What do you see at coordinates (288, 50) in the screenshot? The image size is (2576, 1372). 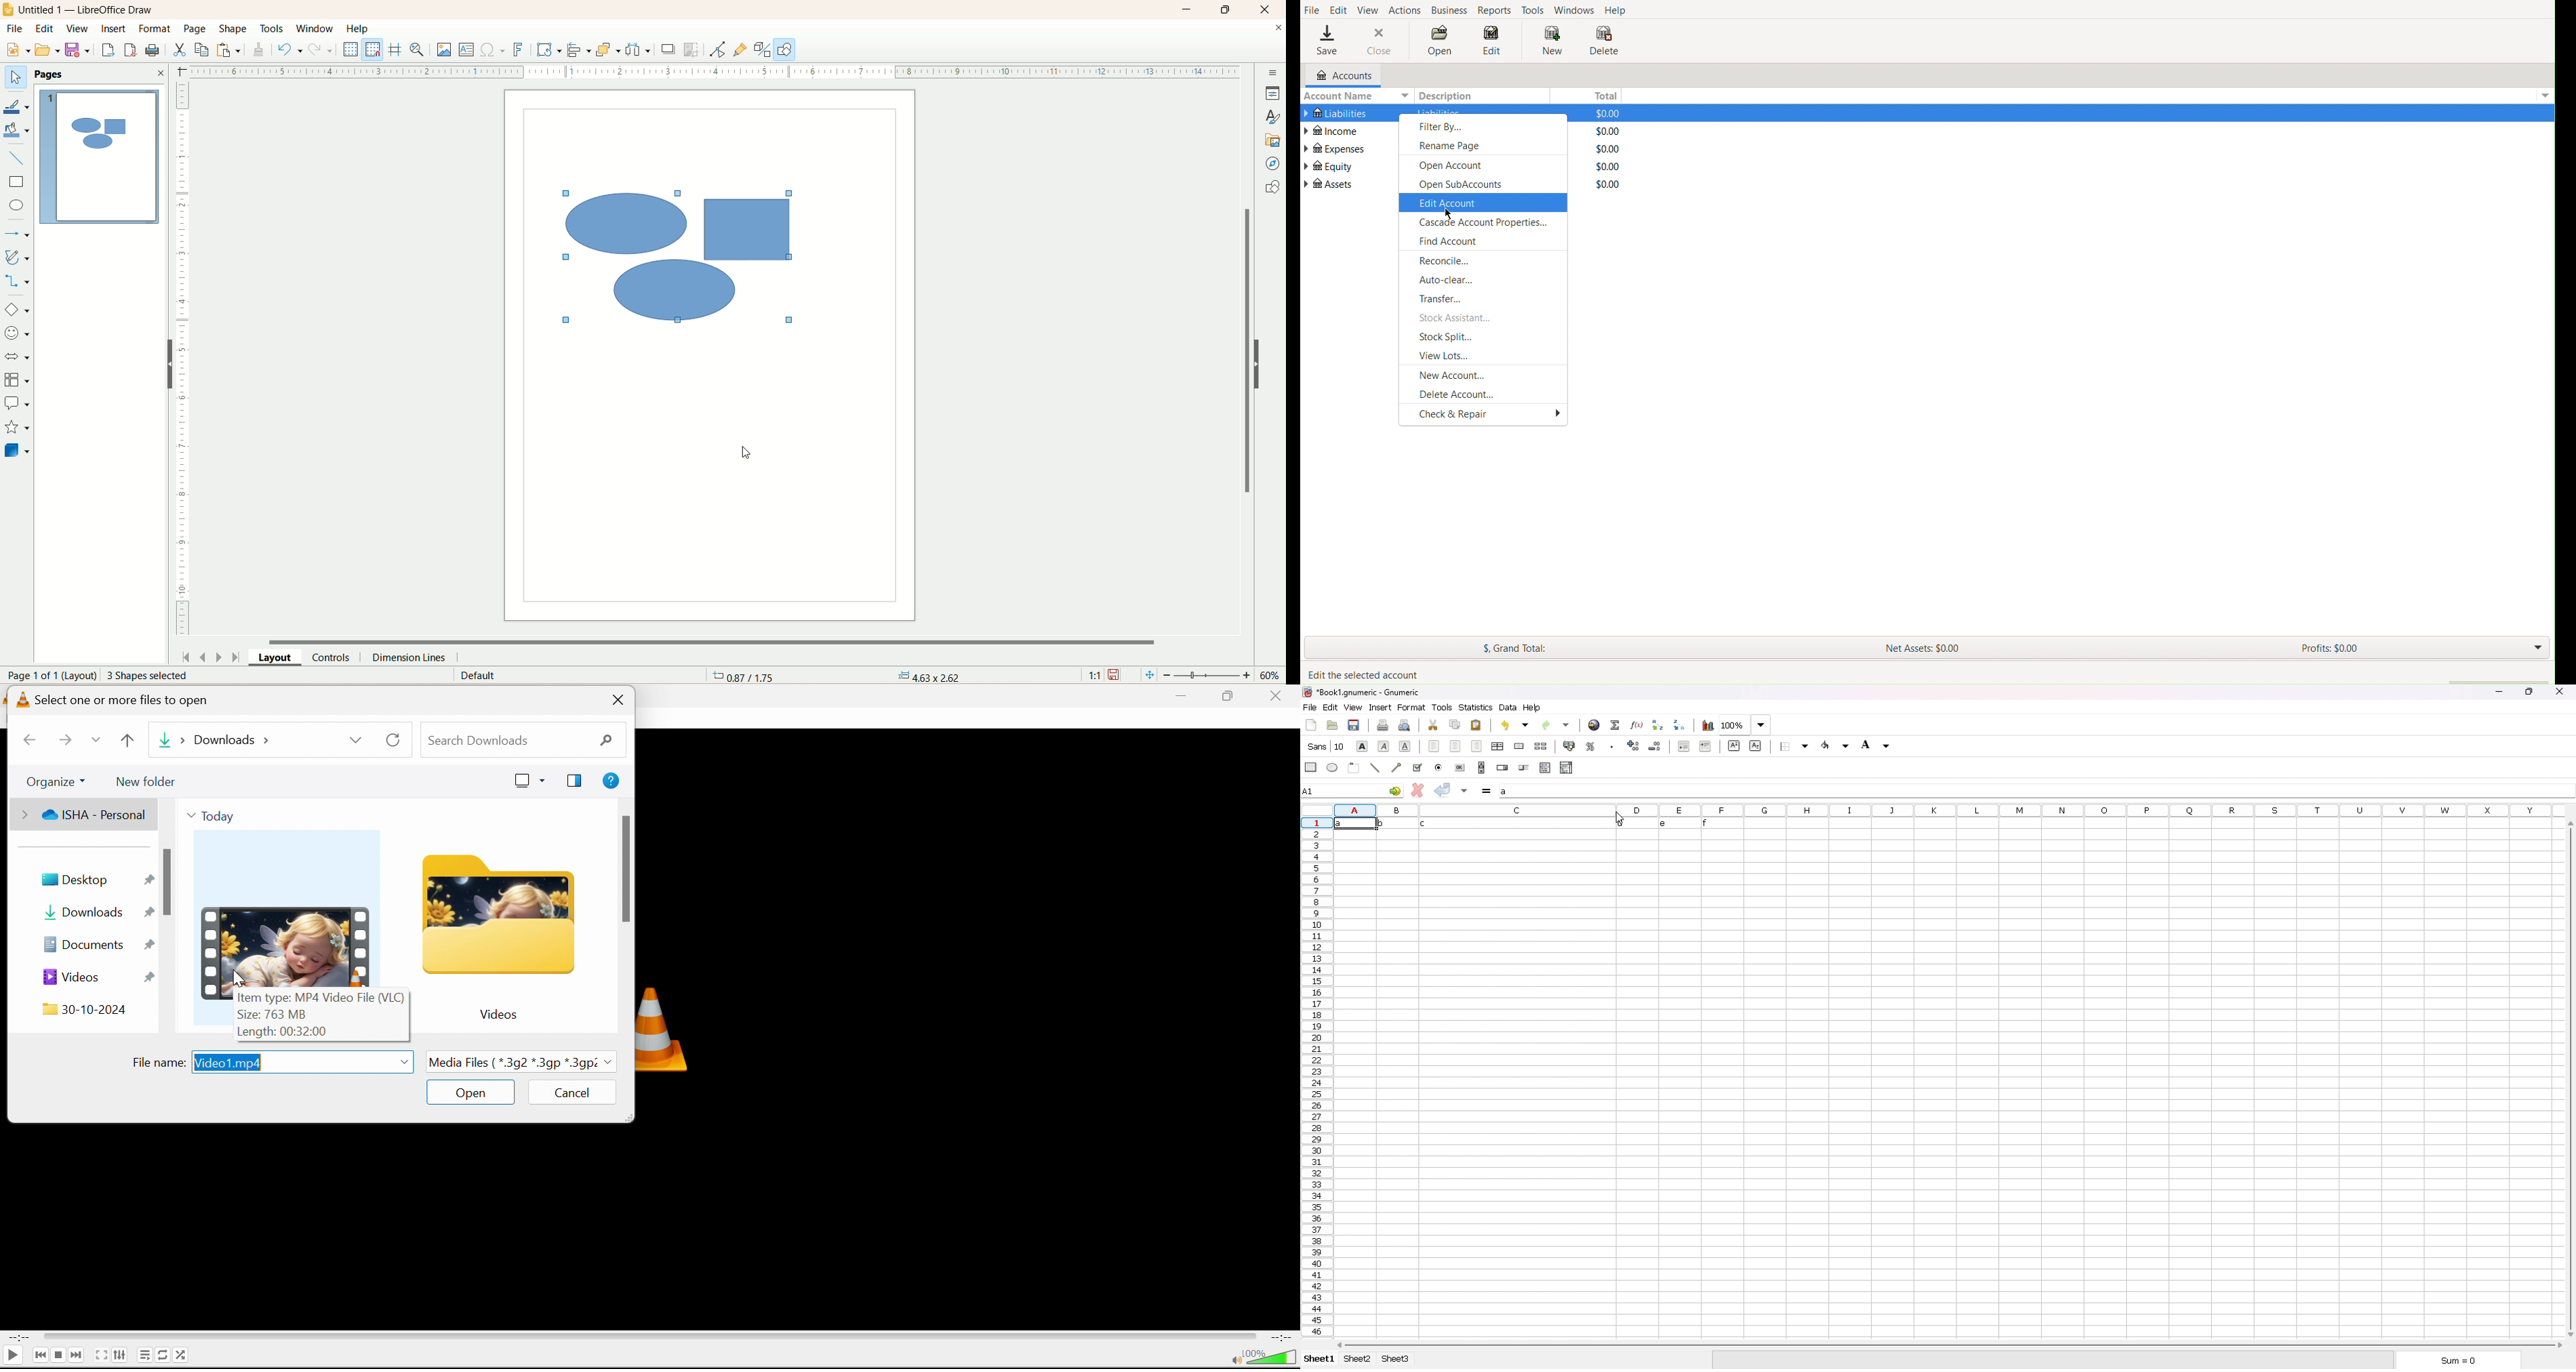 I see `undo` at bounding box center [288, 50].